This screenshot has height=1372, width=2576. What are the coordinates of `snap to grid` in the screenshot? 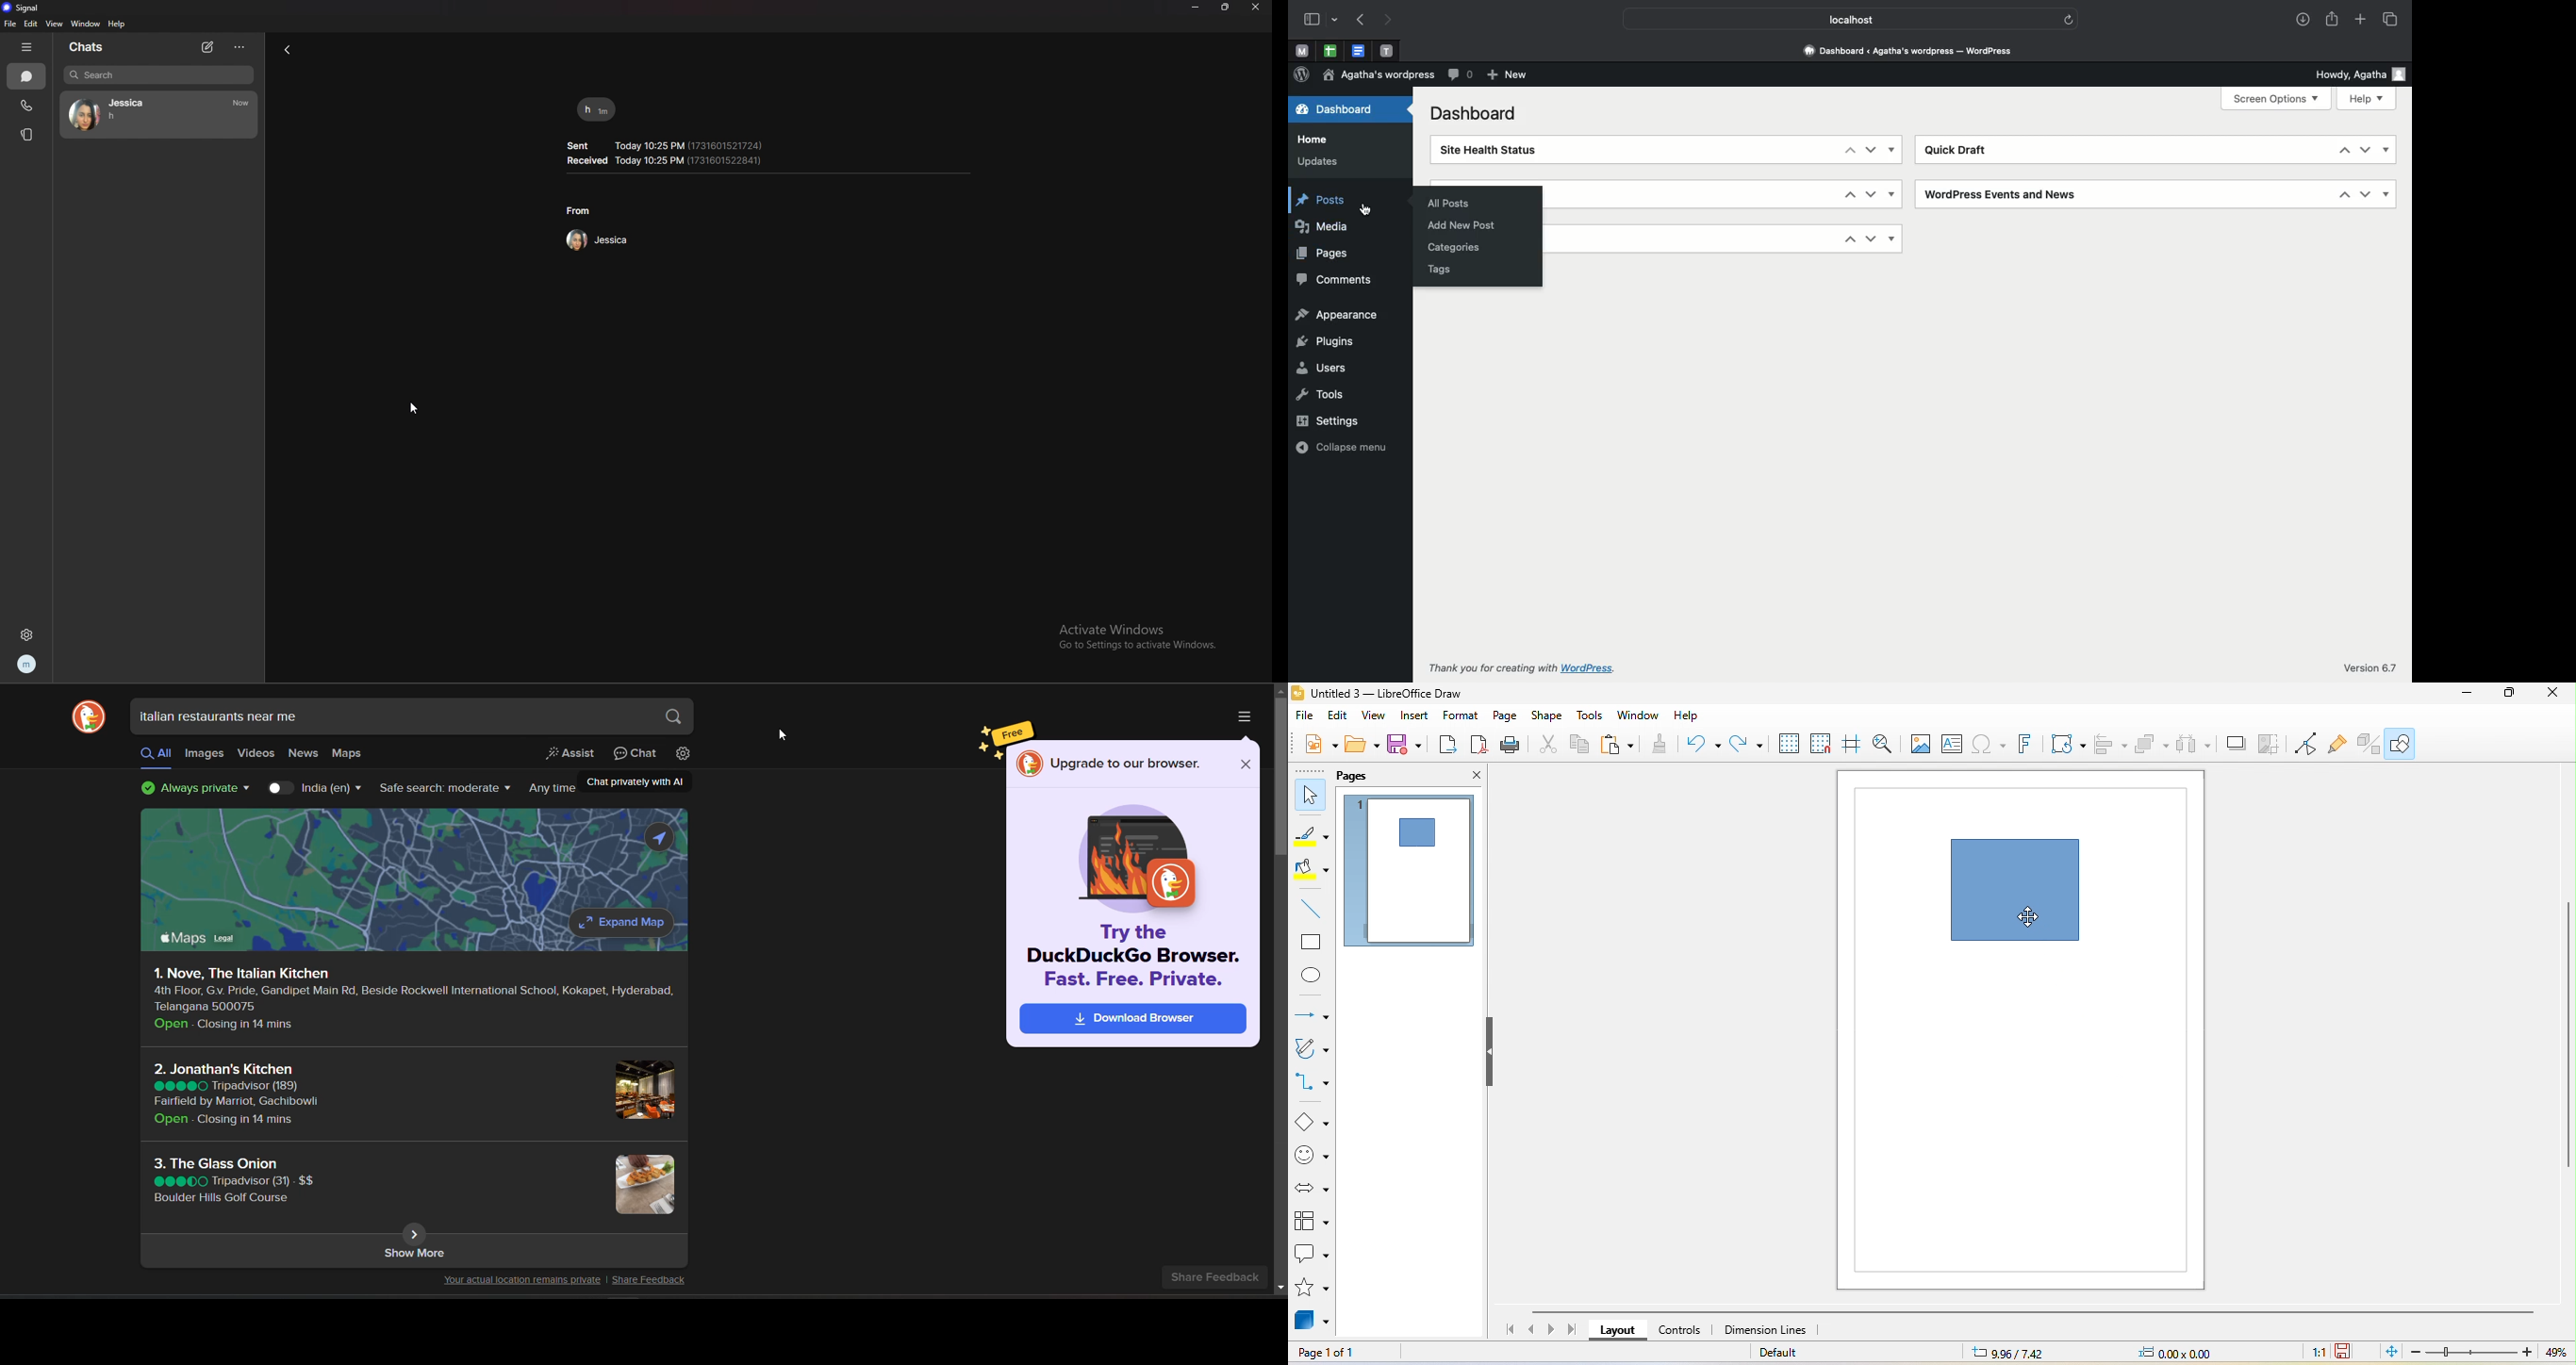 It's located at (1820, 747).